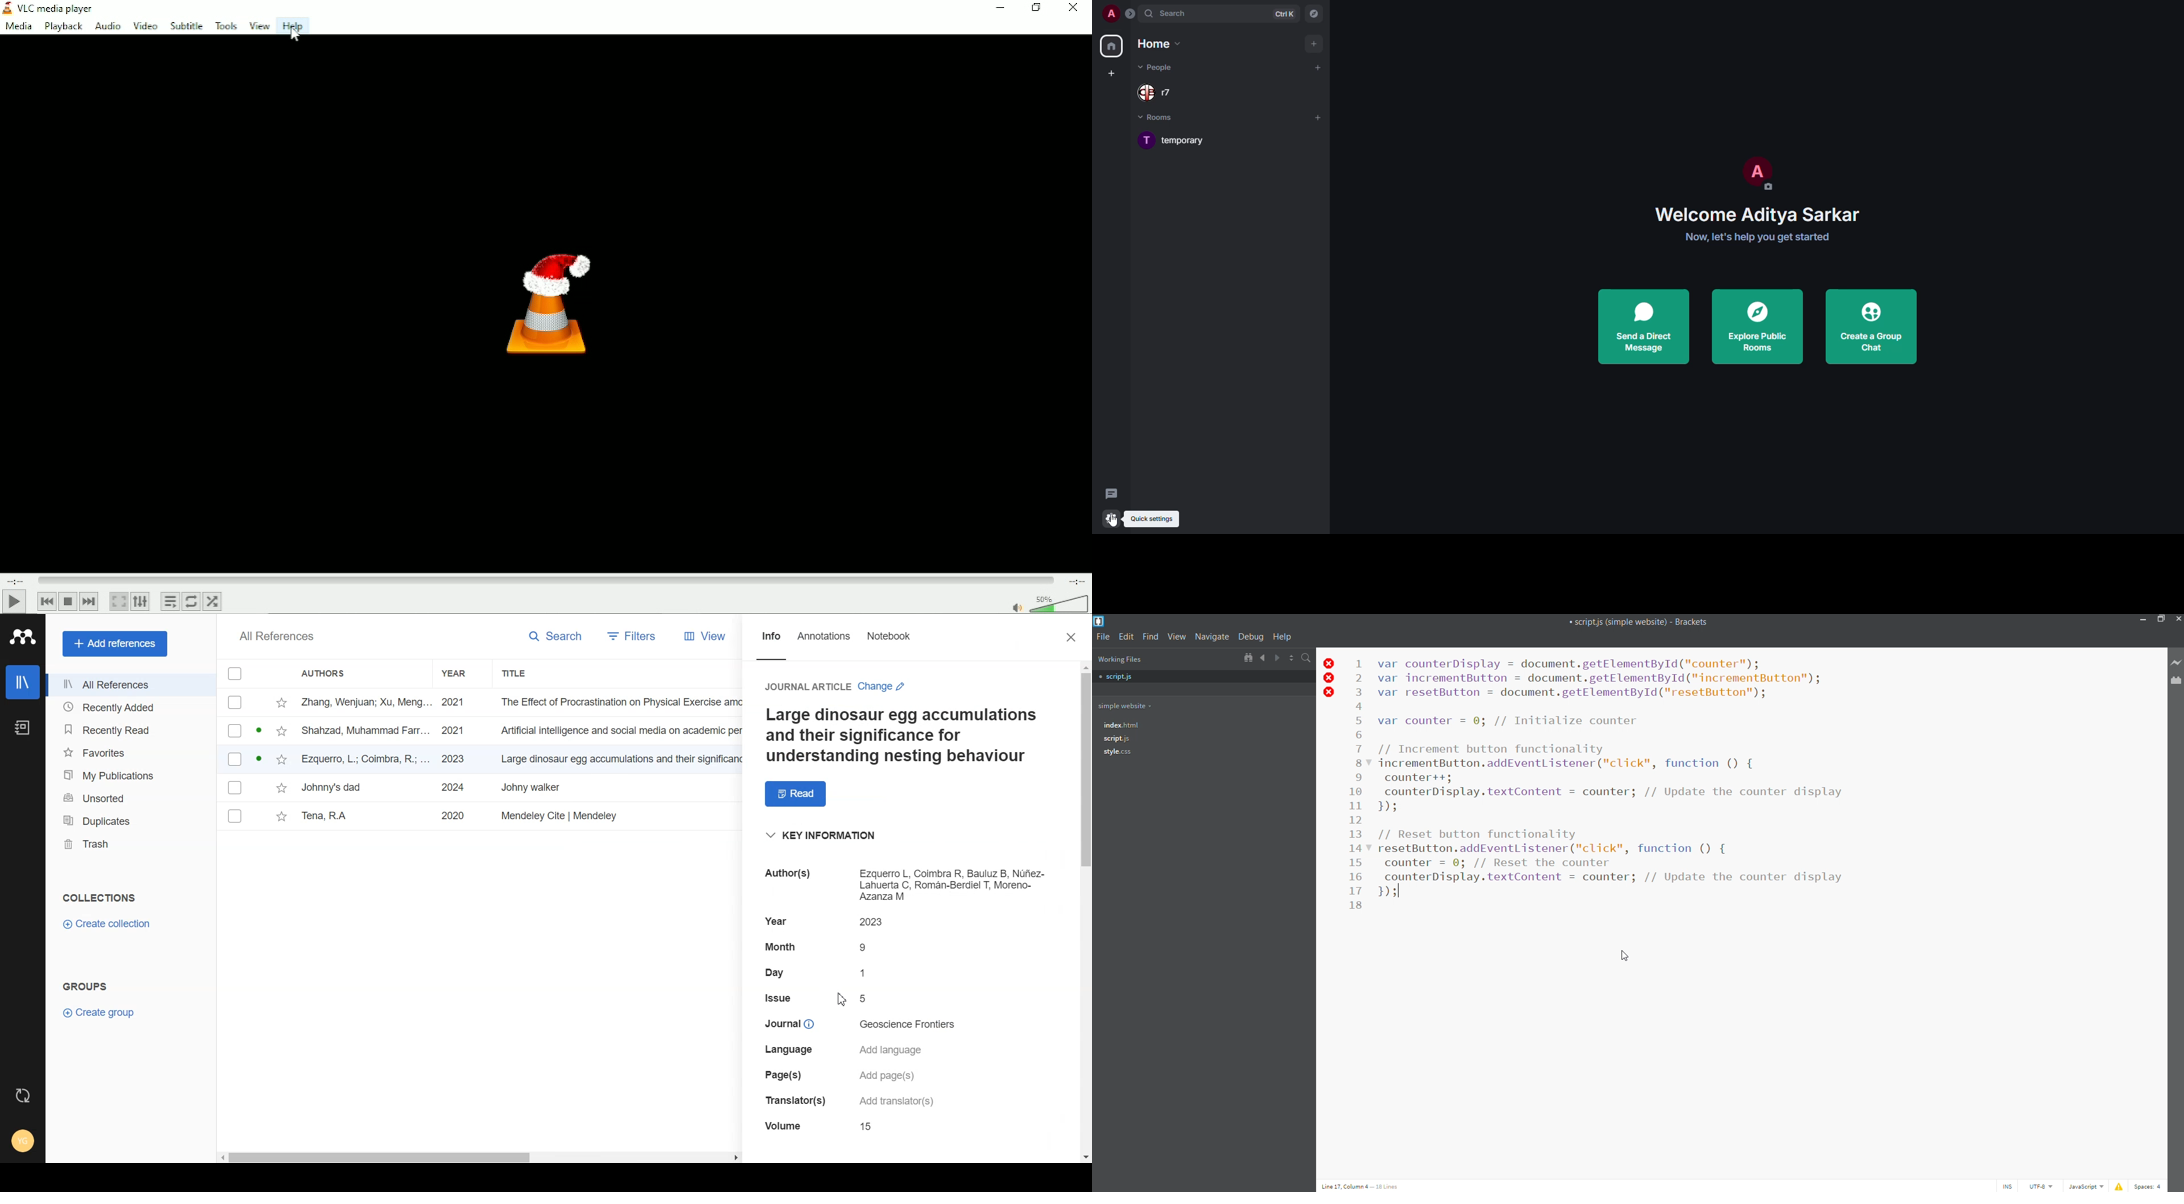  I want to click on details, so click(865, 947).